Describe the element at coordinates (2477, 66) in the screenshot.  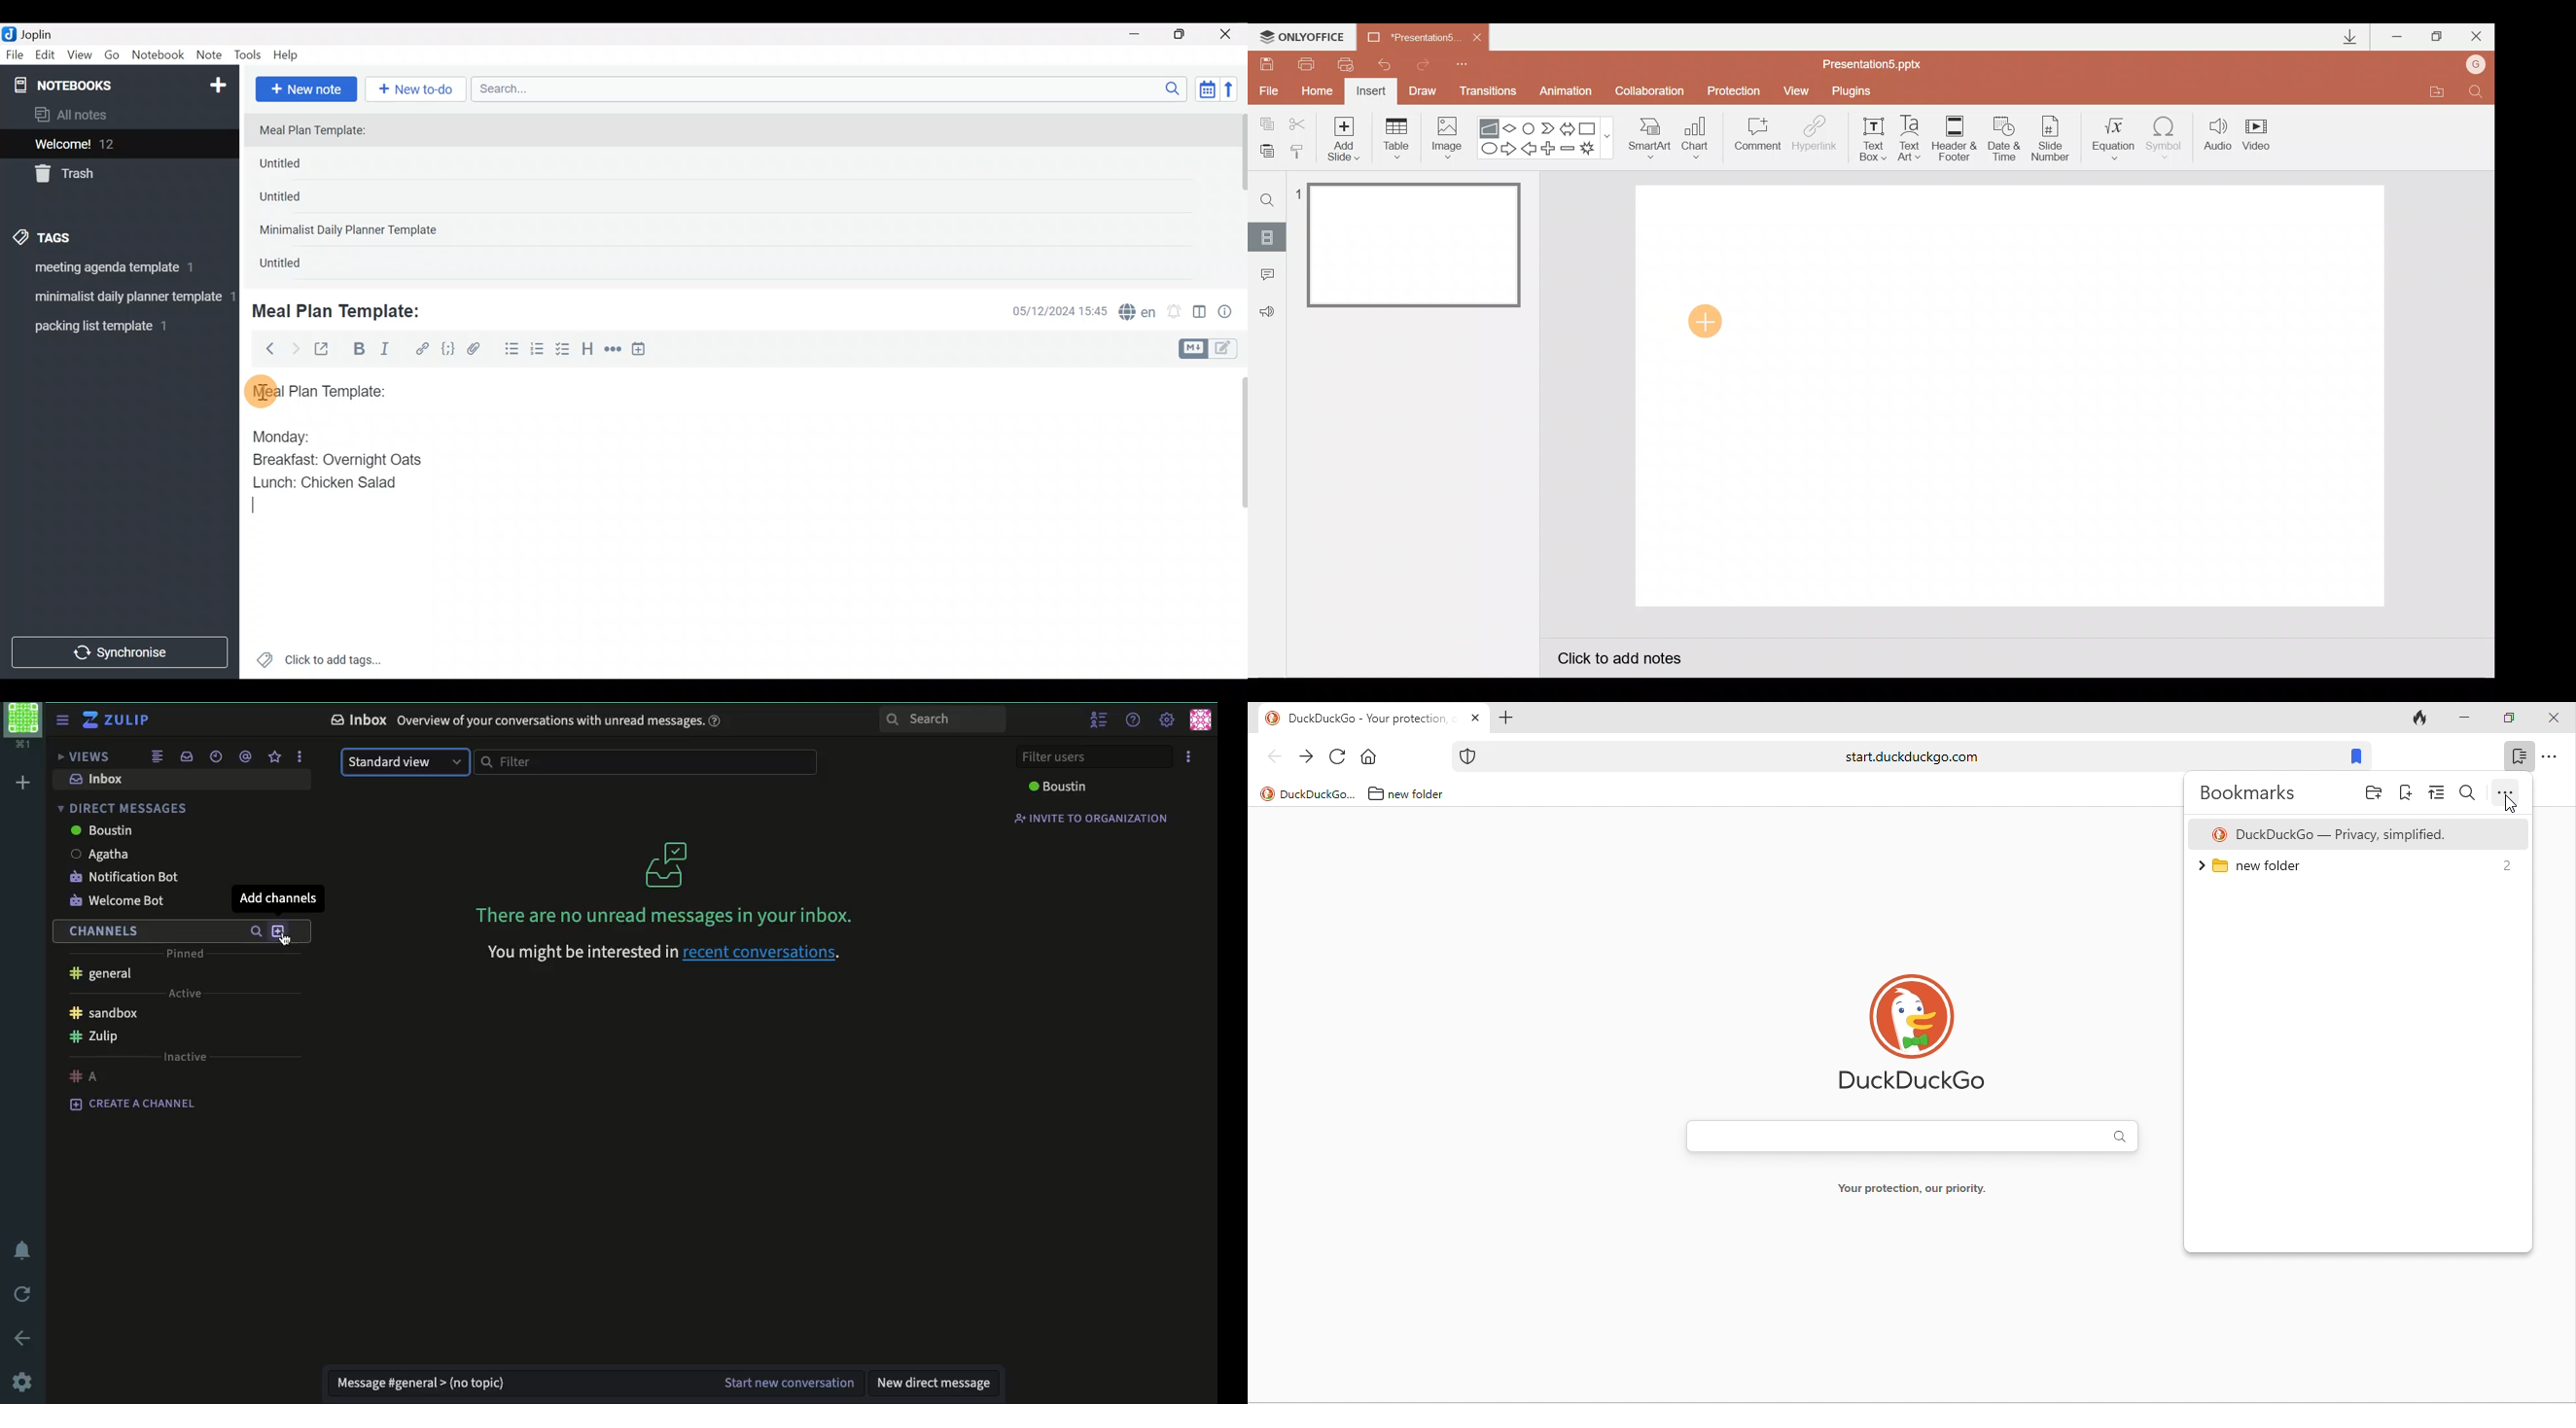
I see `Account name` at that location.